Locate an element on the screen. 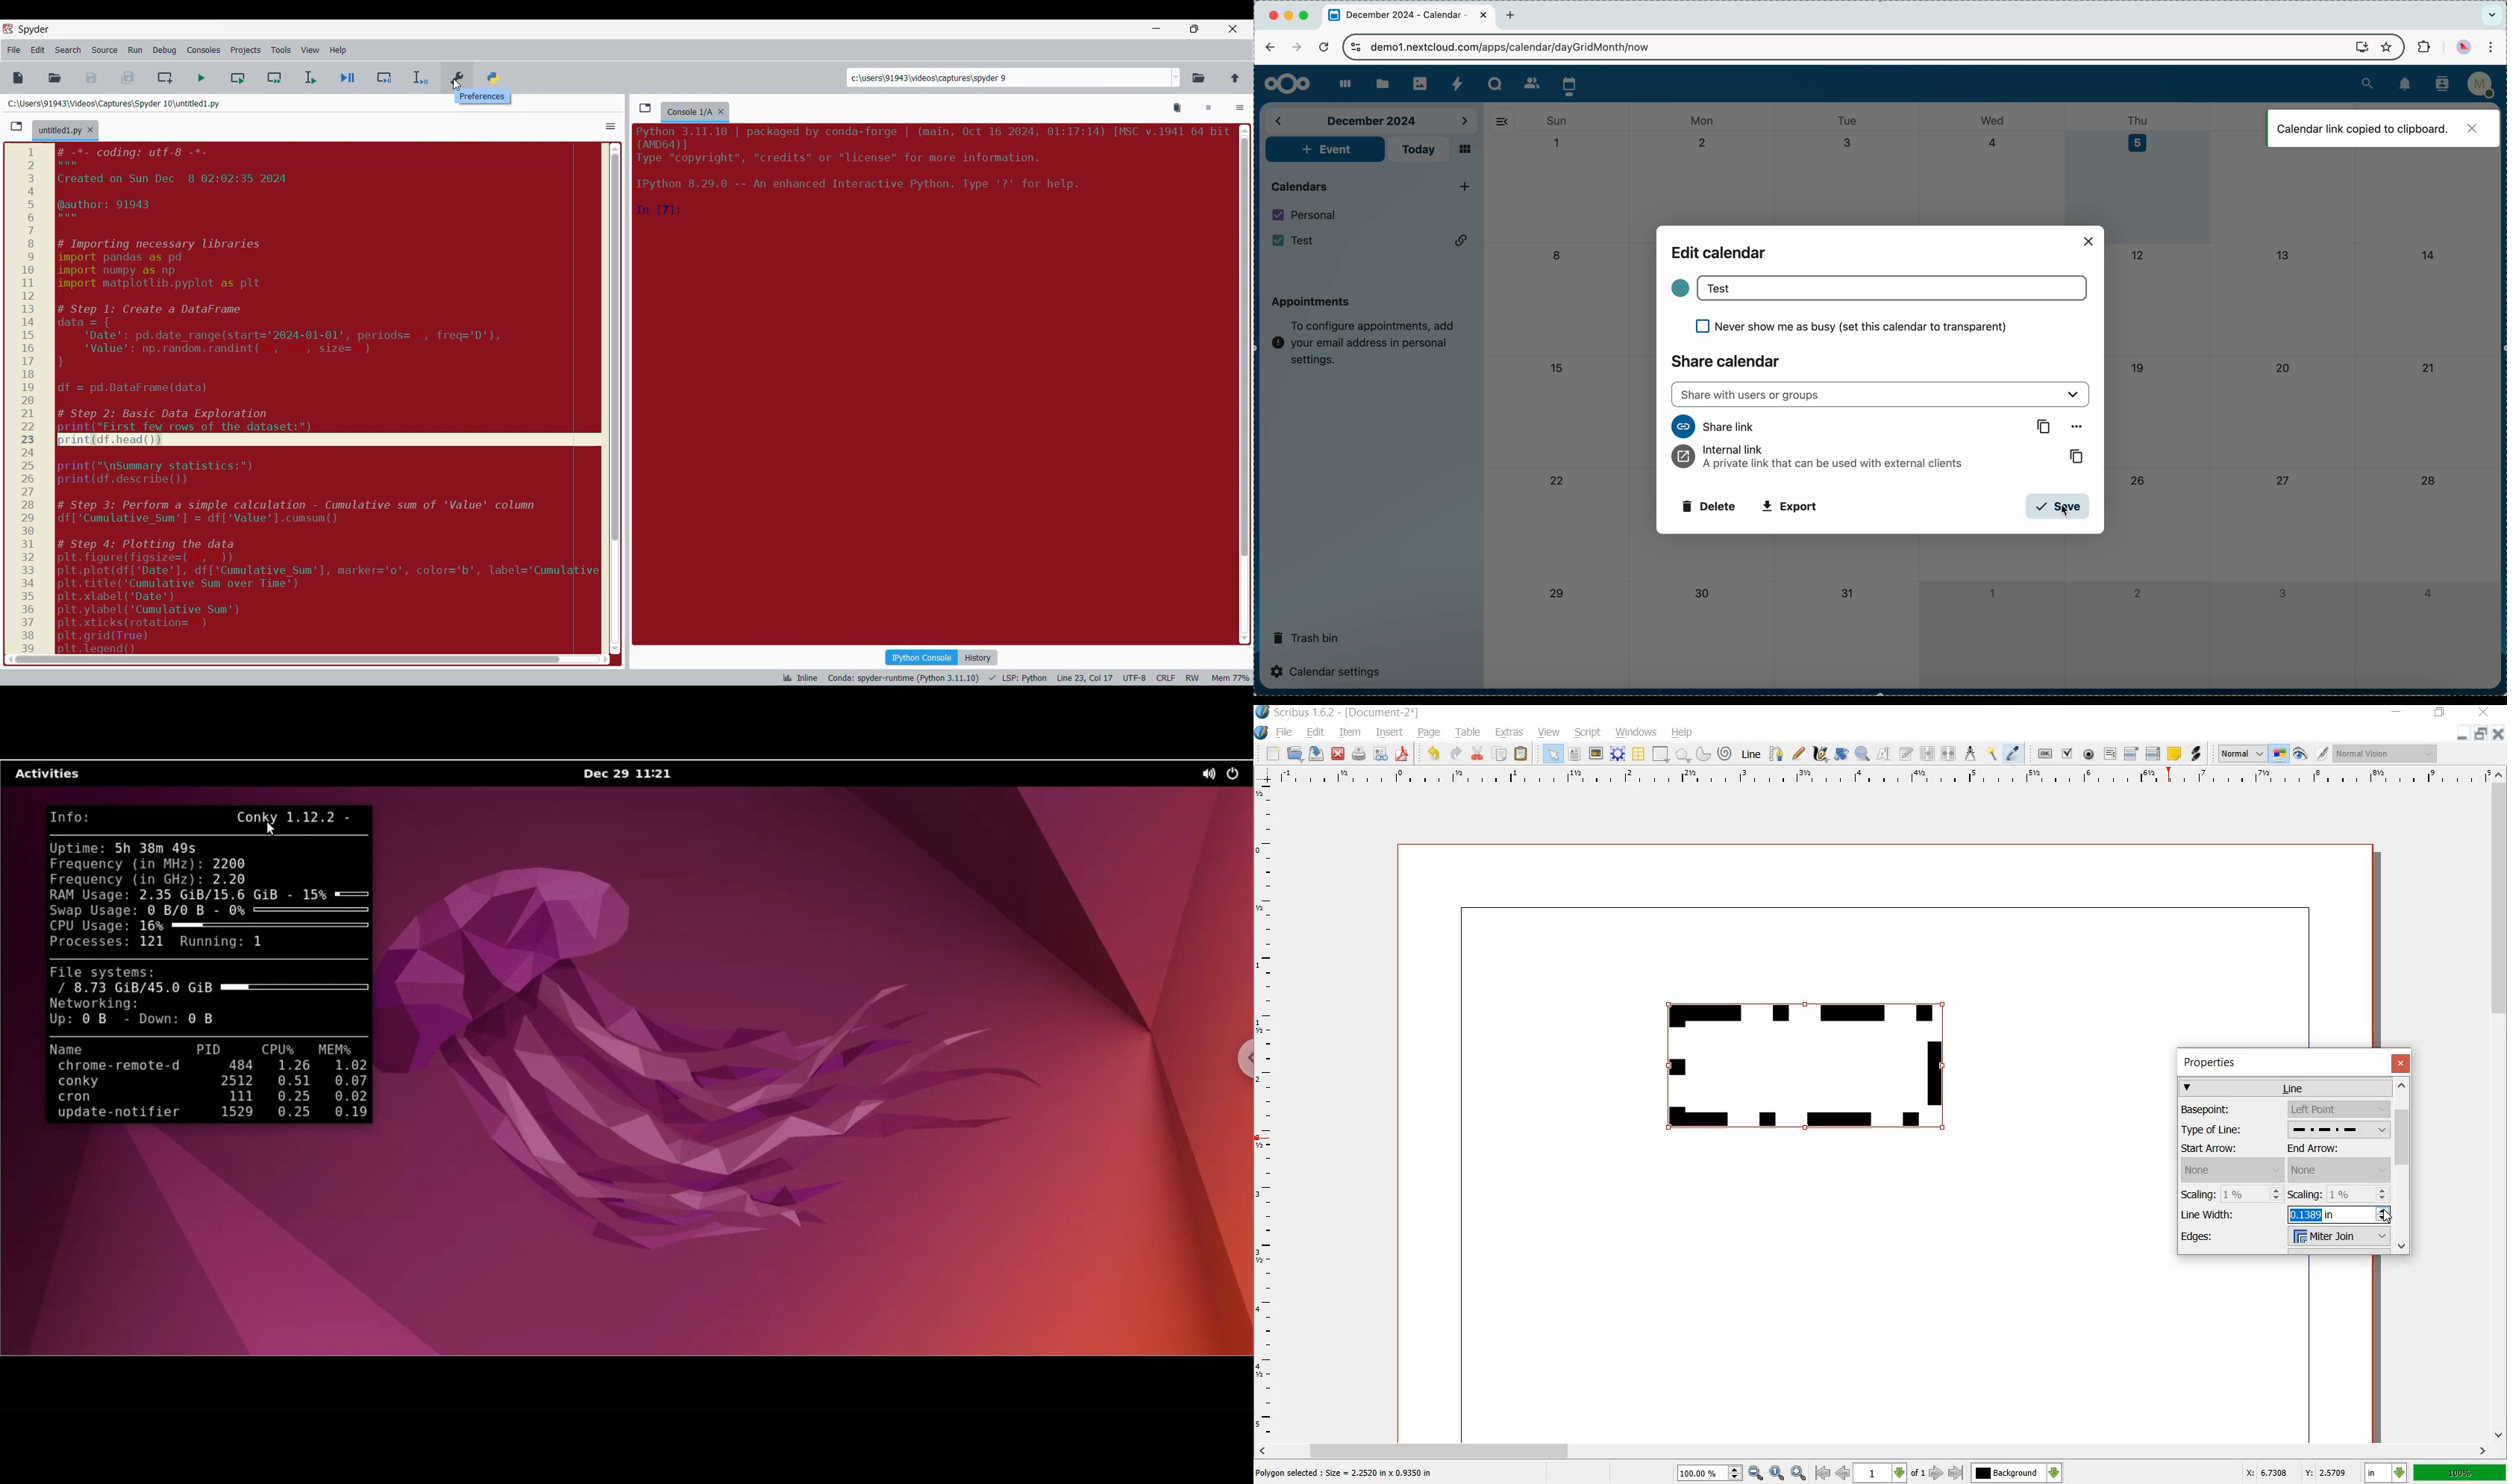 The height and width of the screenshot is (1484, 2520). New file is located at coordinates (18, 78).